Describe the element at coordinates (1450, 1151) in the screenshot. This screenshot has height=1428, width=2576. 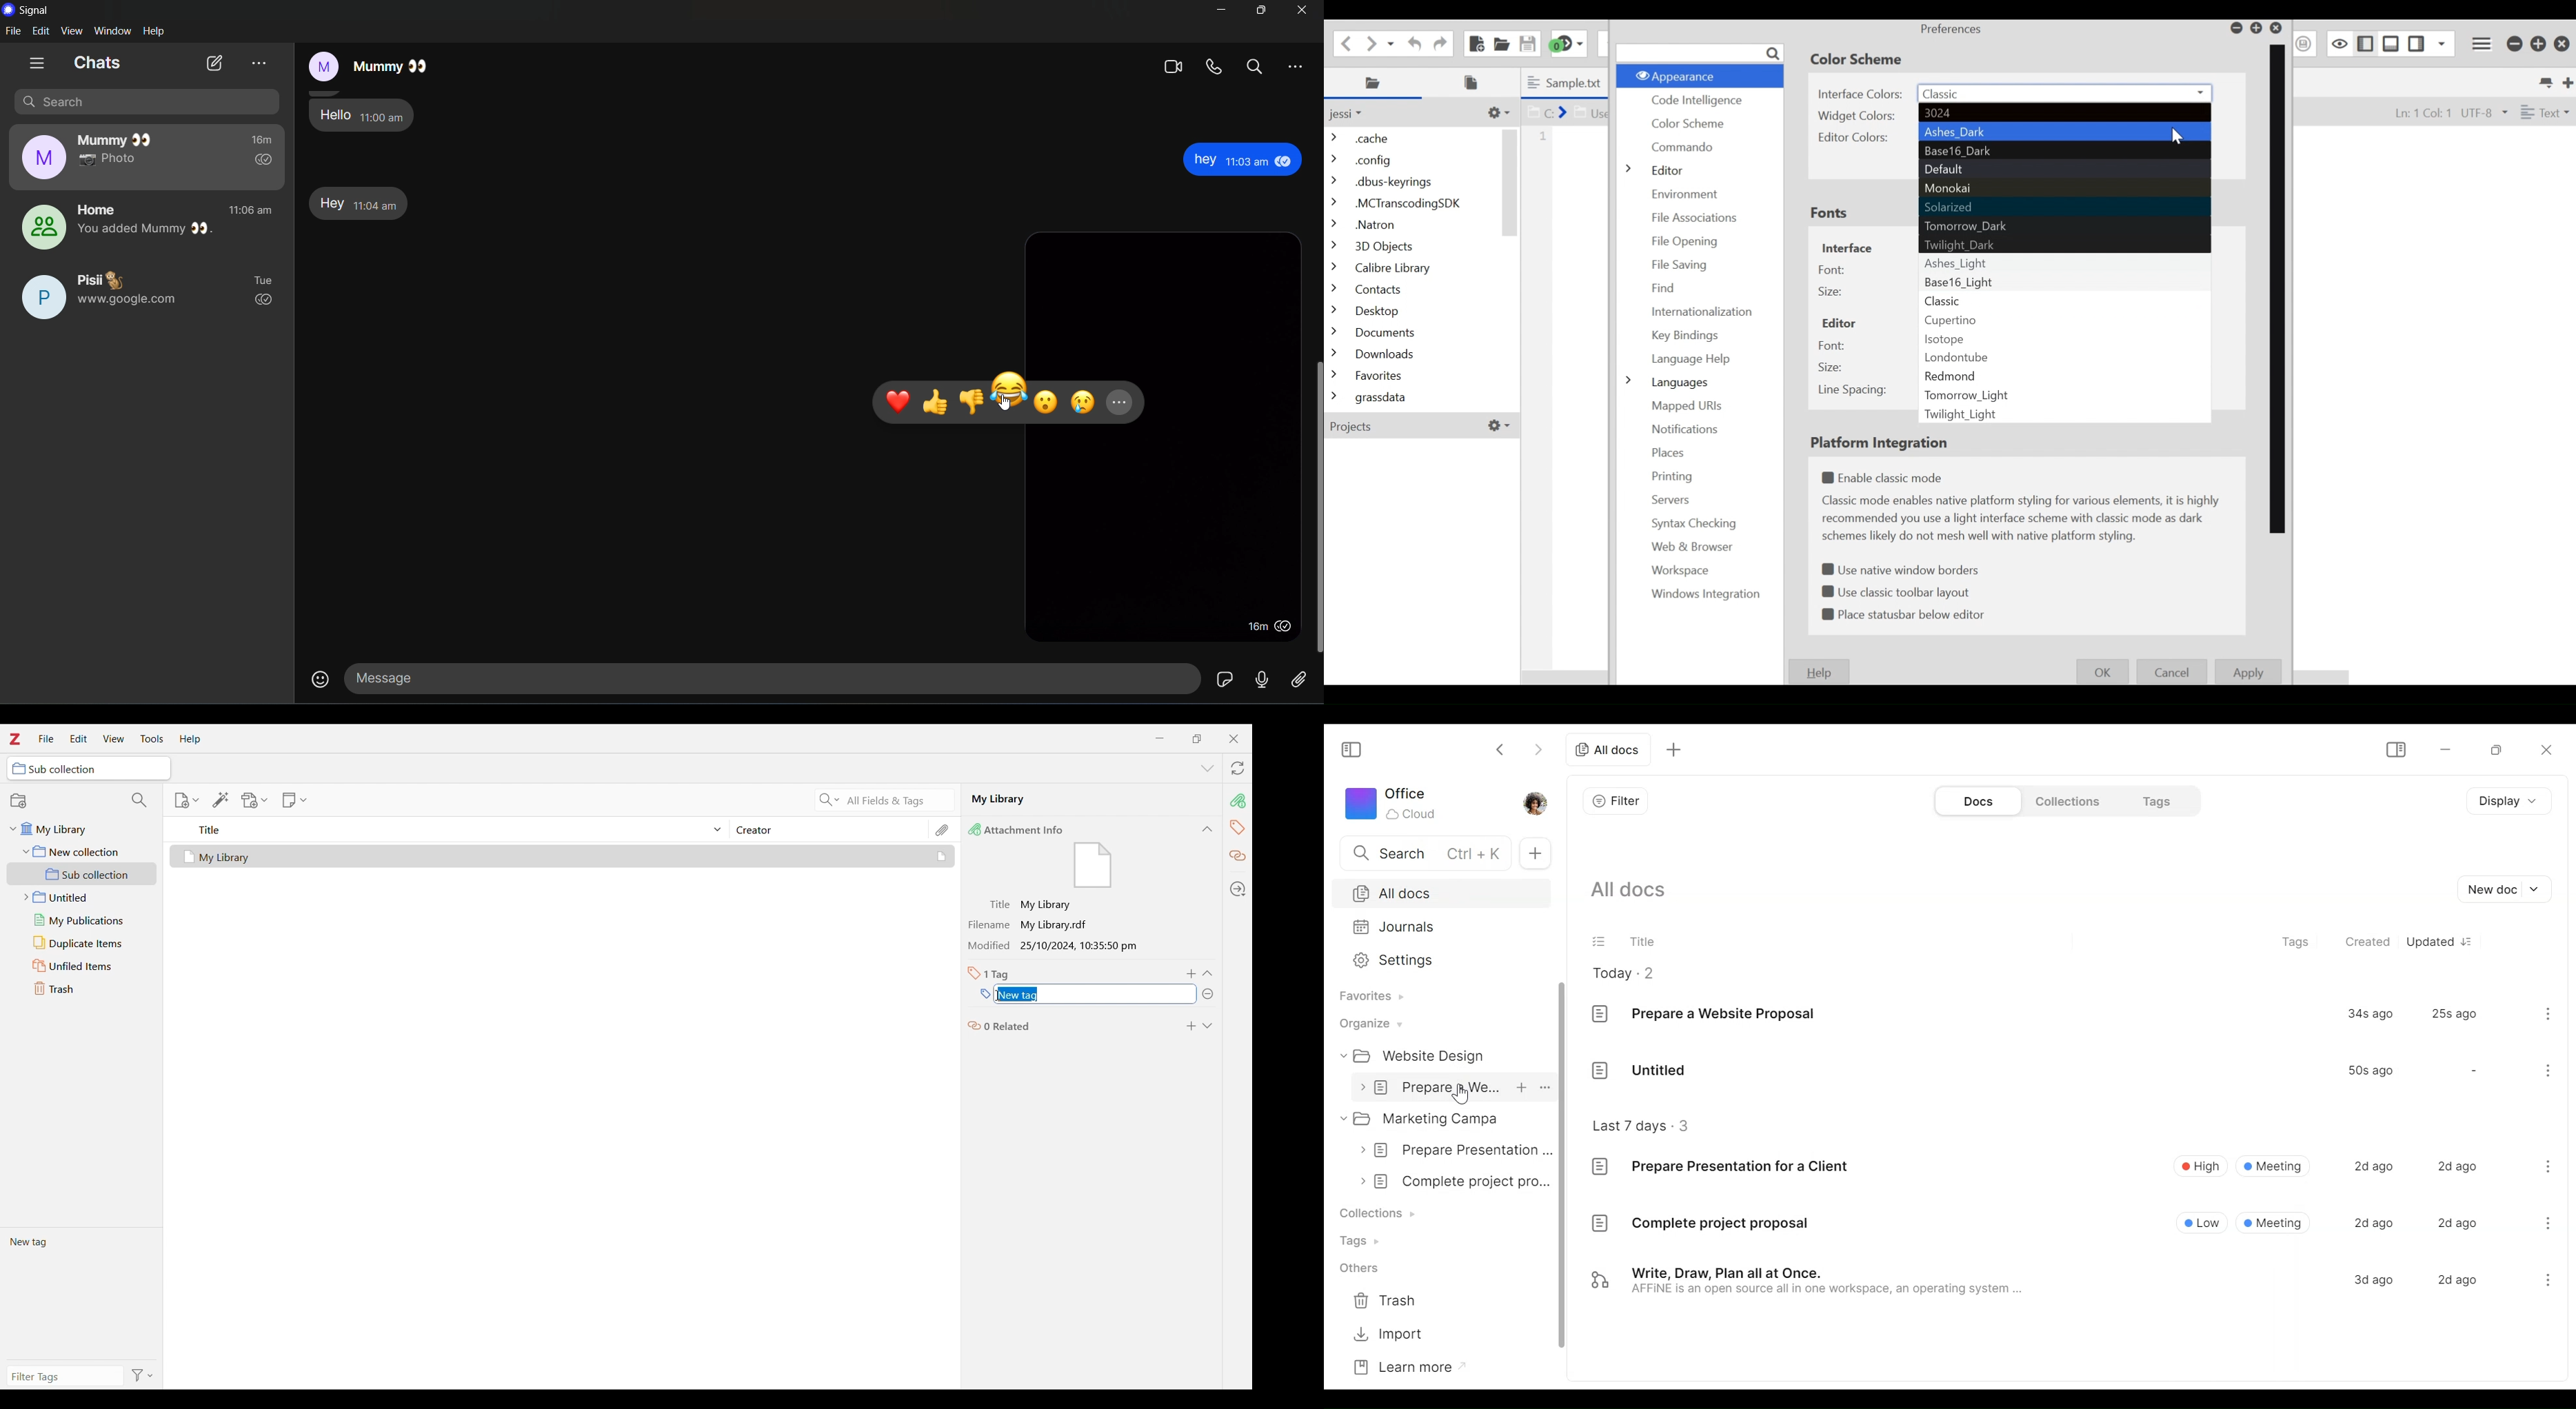
I see `Document` at that location.